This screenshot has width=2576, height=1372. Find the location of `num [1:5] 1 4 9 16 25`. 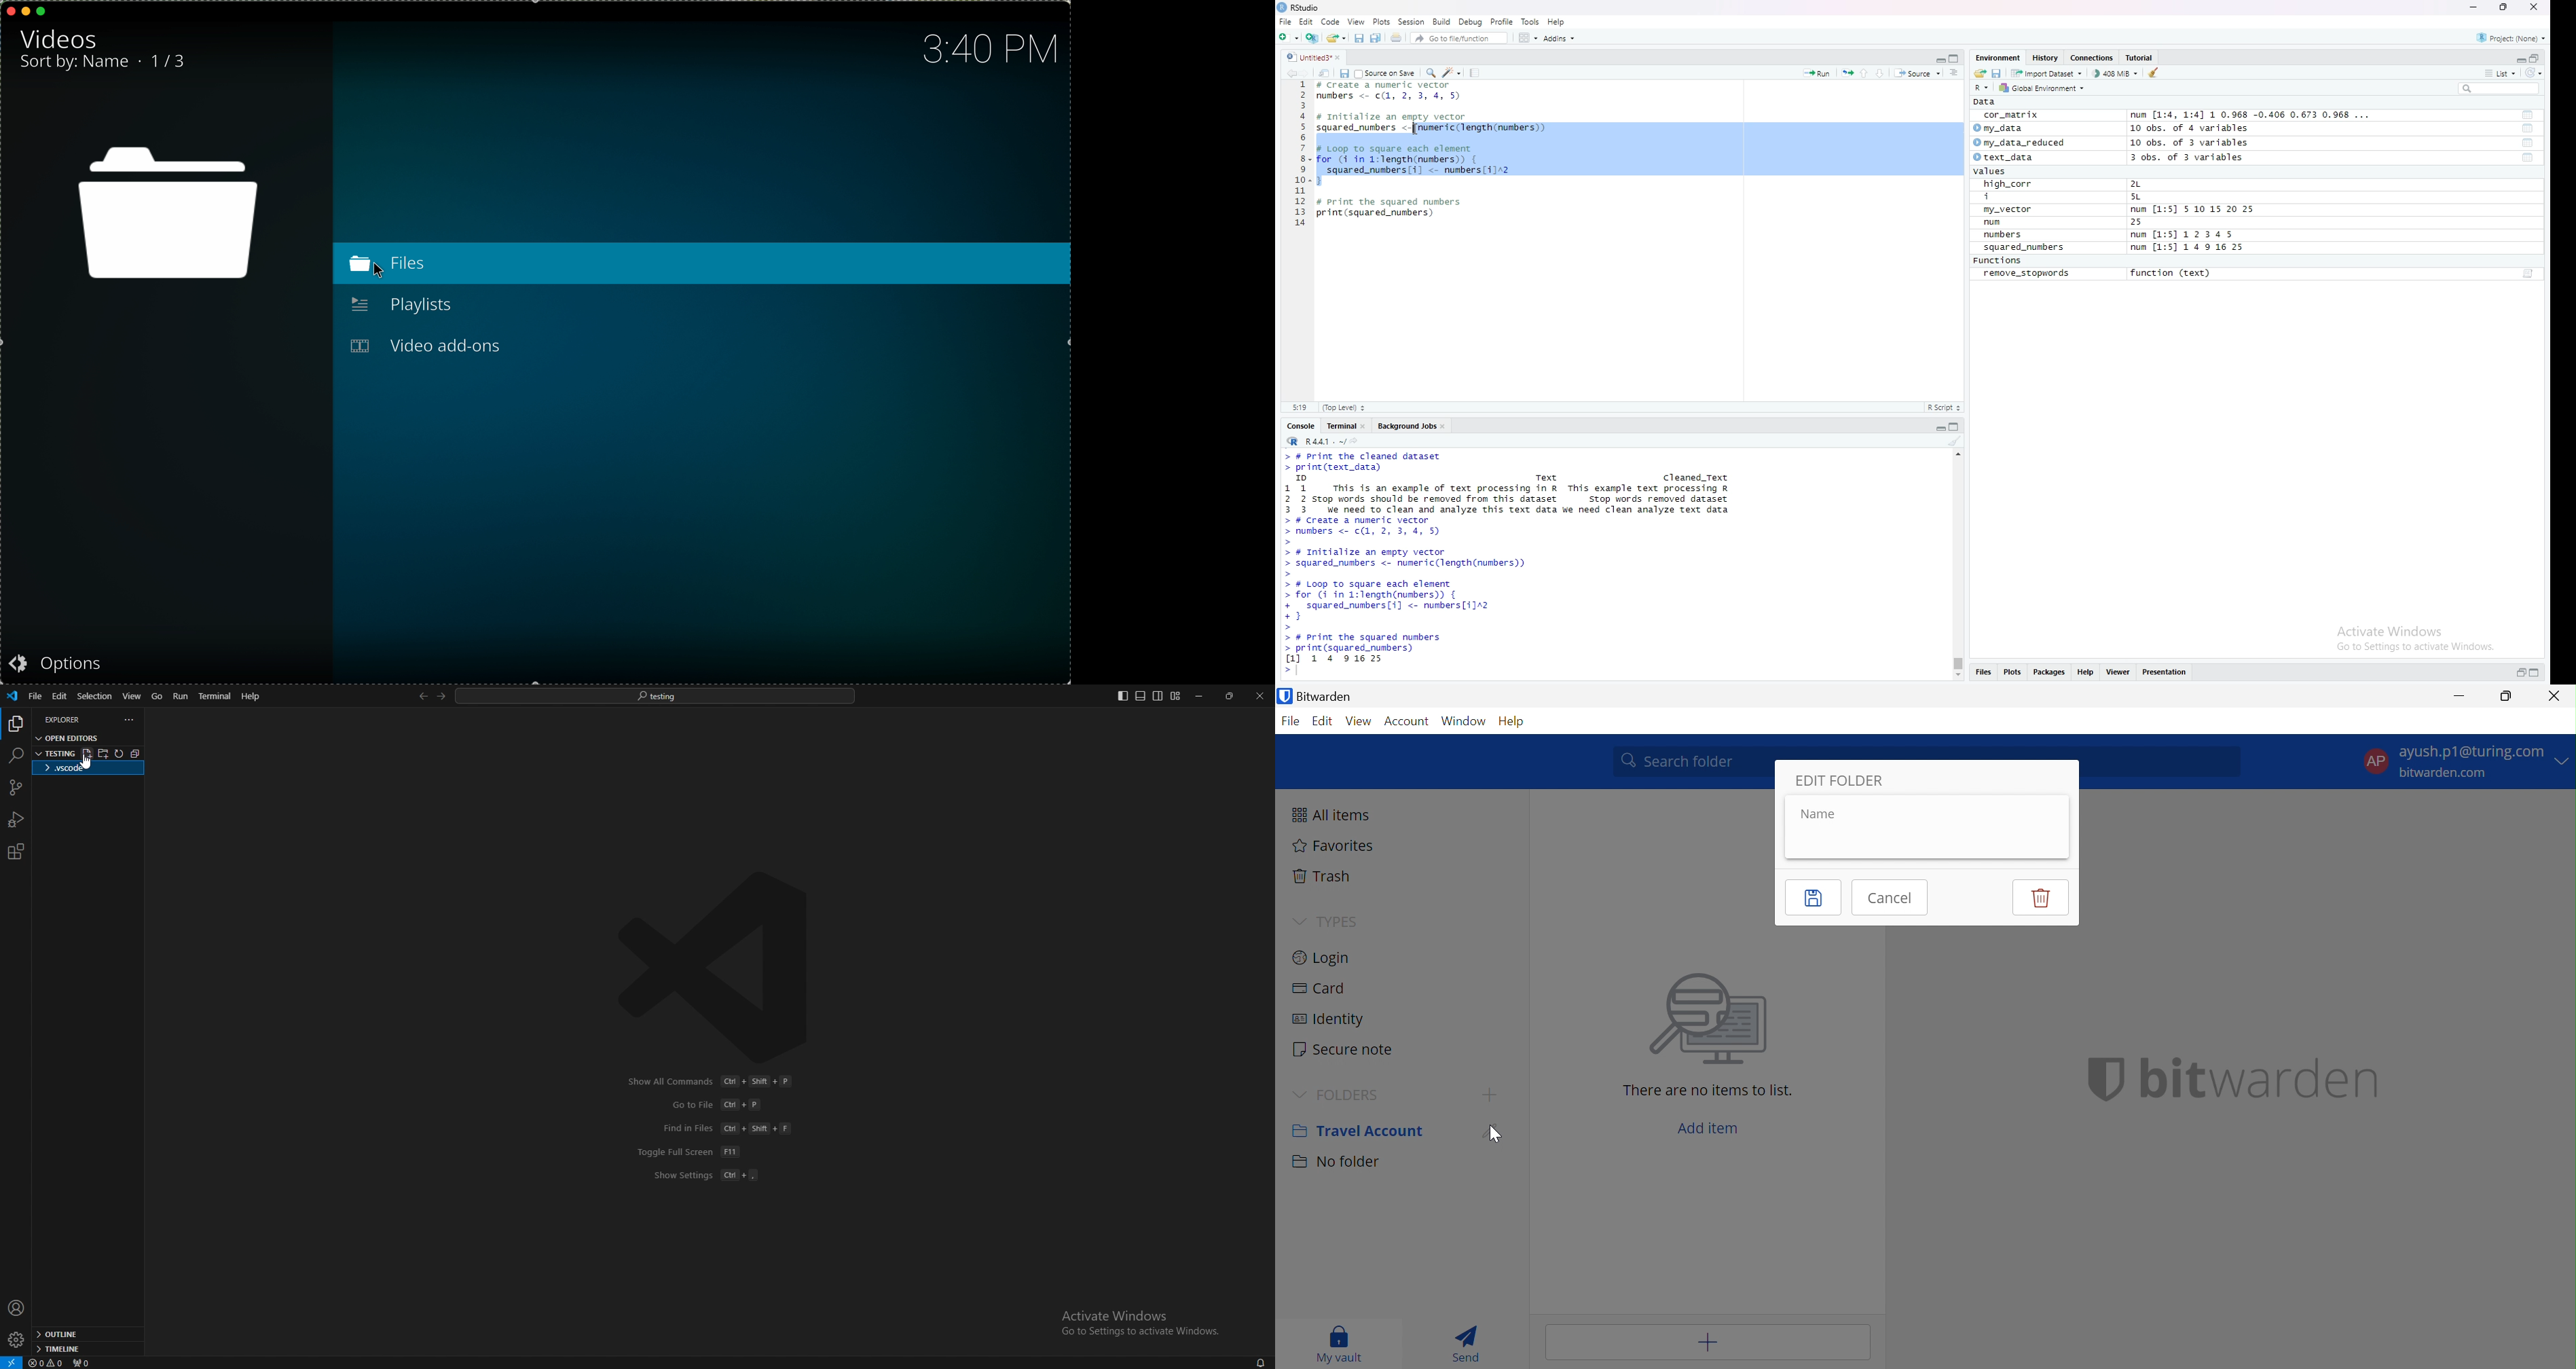

num [1:5] 1 4 9 16 25 is located at coordinates (2189, 248).